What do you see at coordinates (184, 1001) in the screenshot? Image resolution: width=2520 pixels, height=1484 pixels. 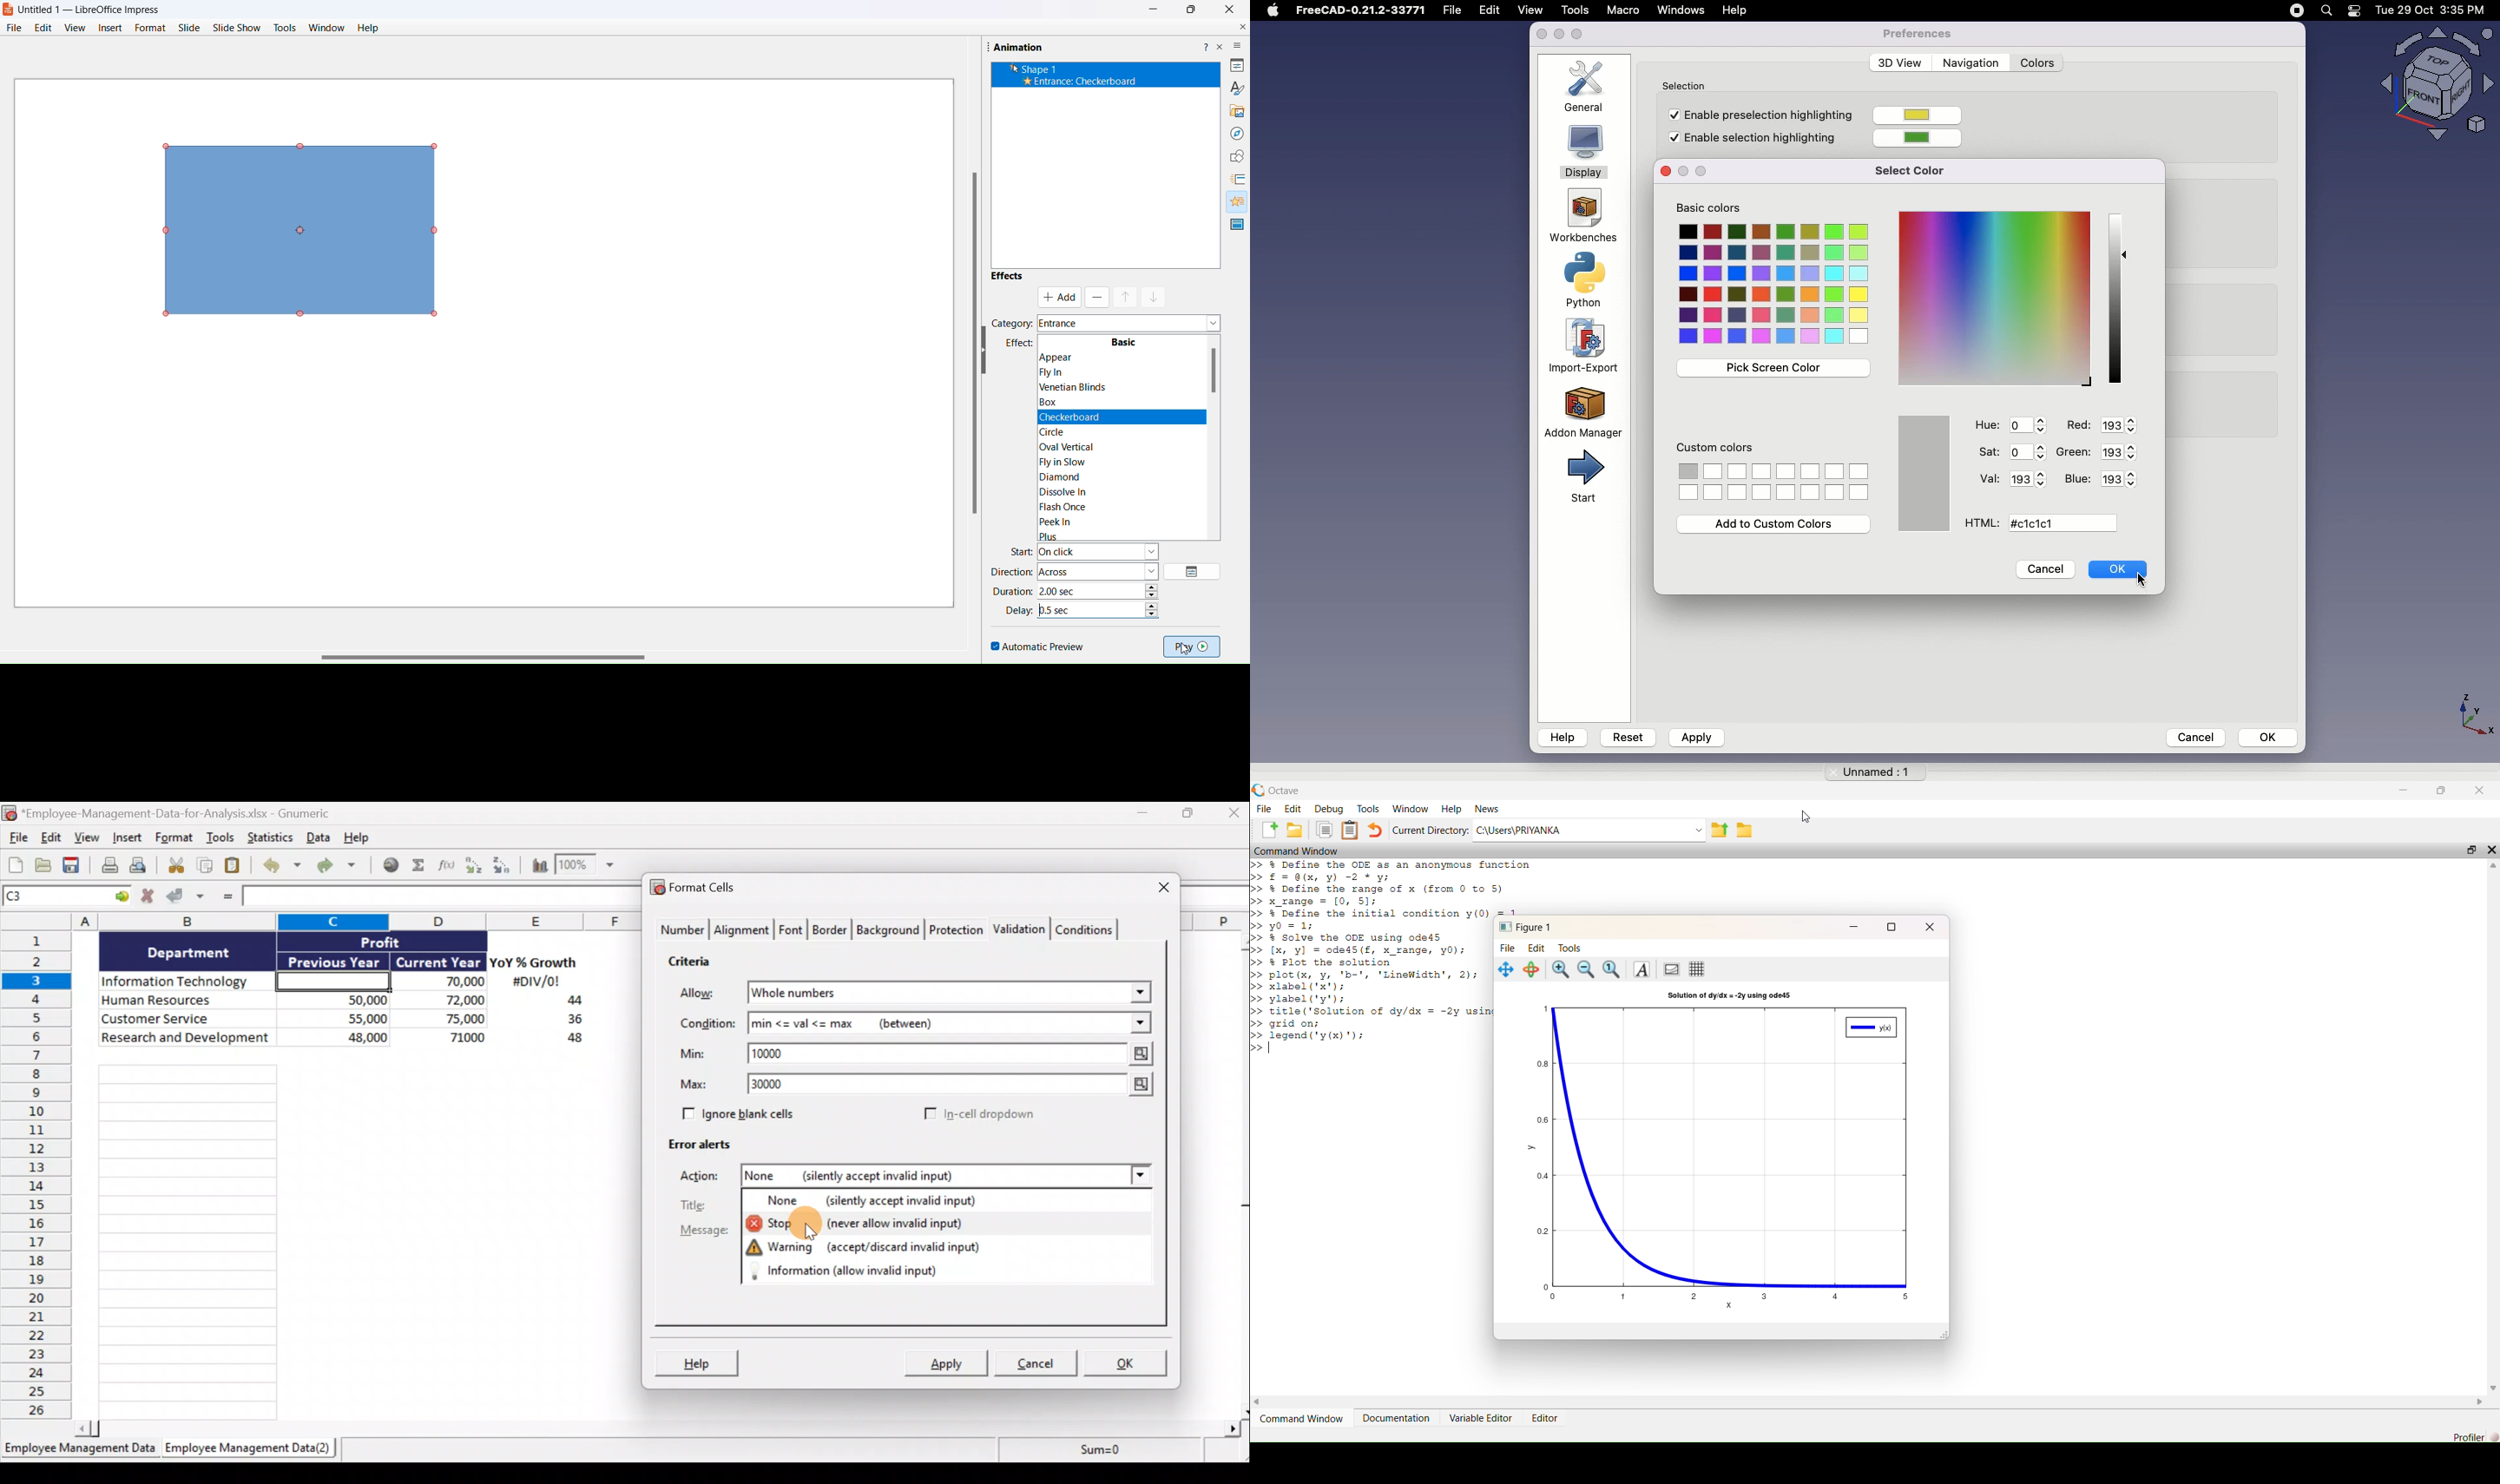 I see `Human Resources` at bounding box center [184, 1001].